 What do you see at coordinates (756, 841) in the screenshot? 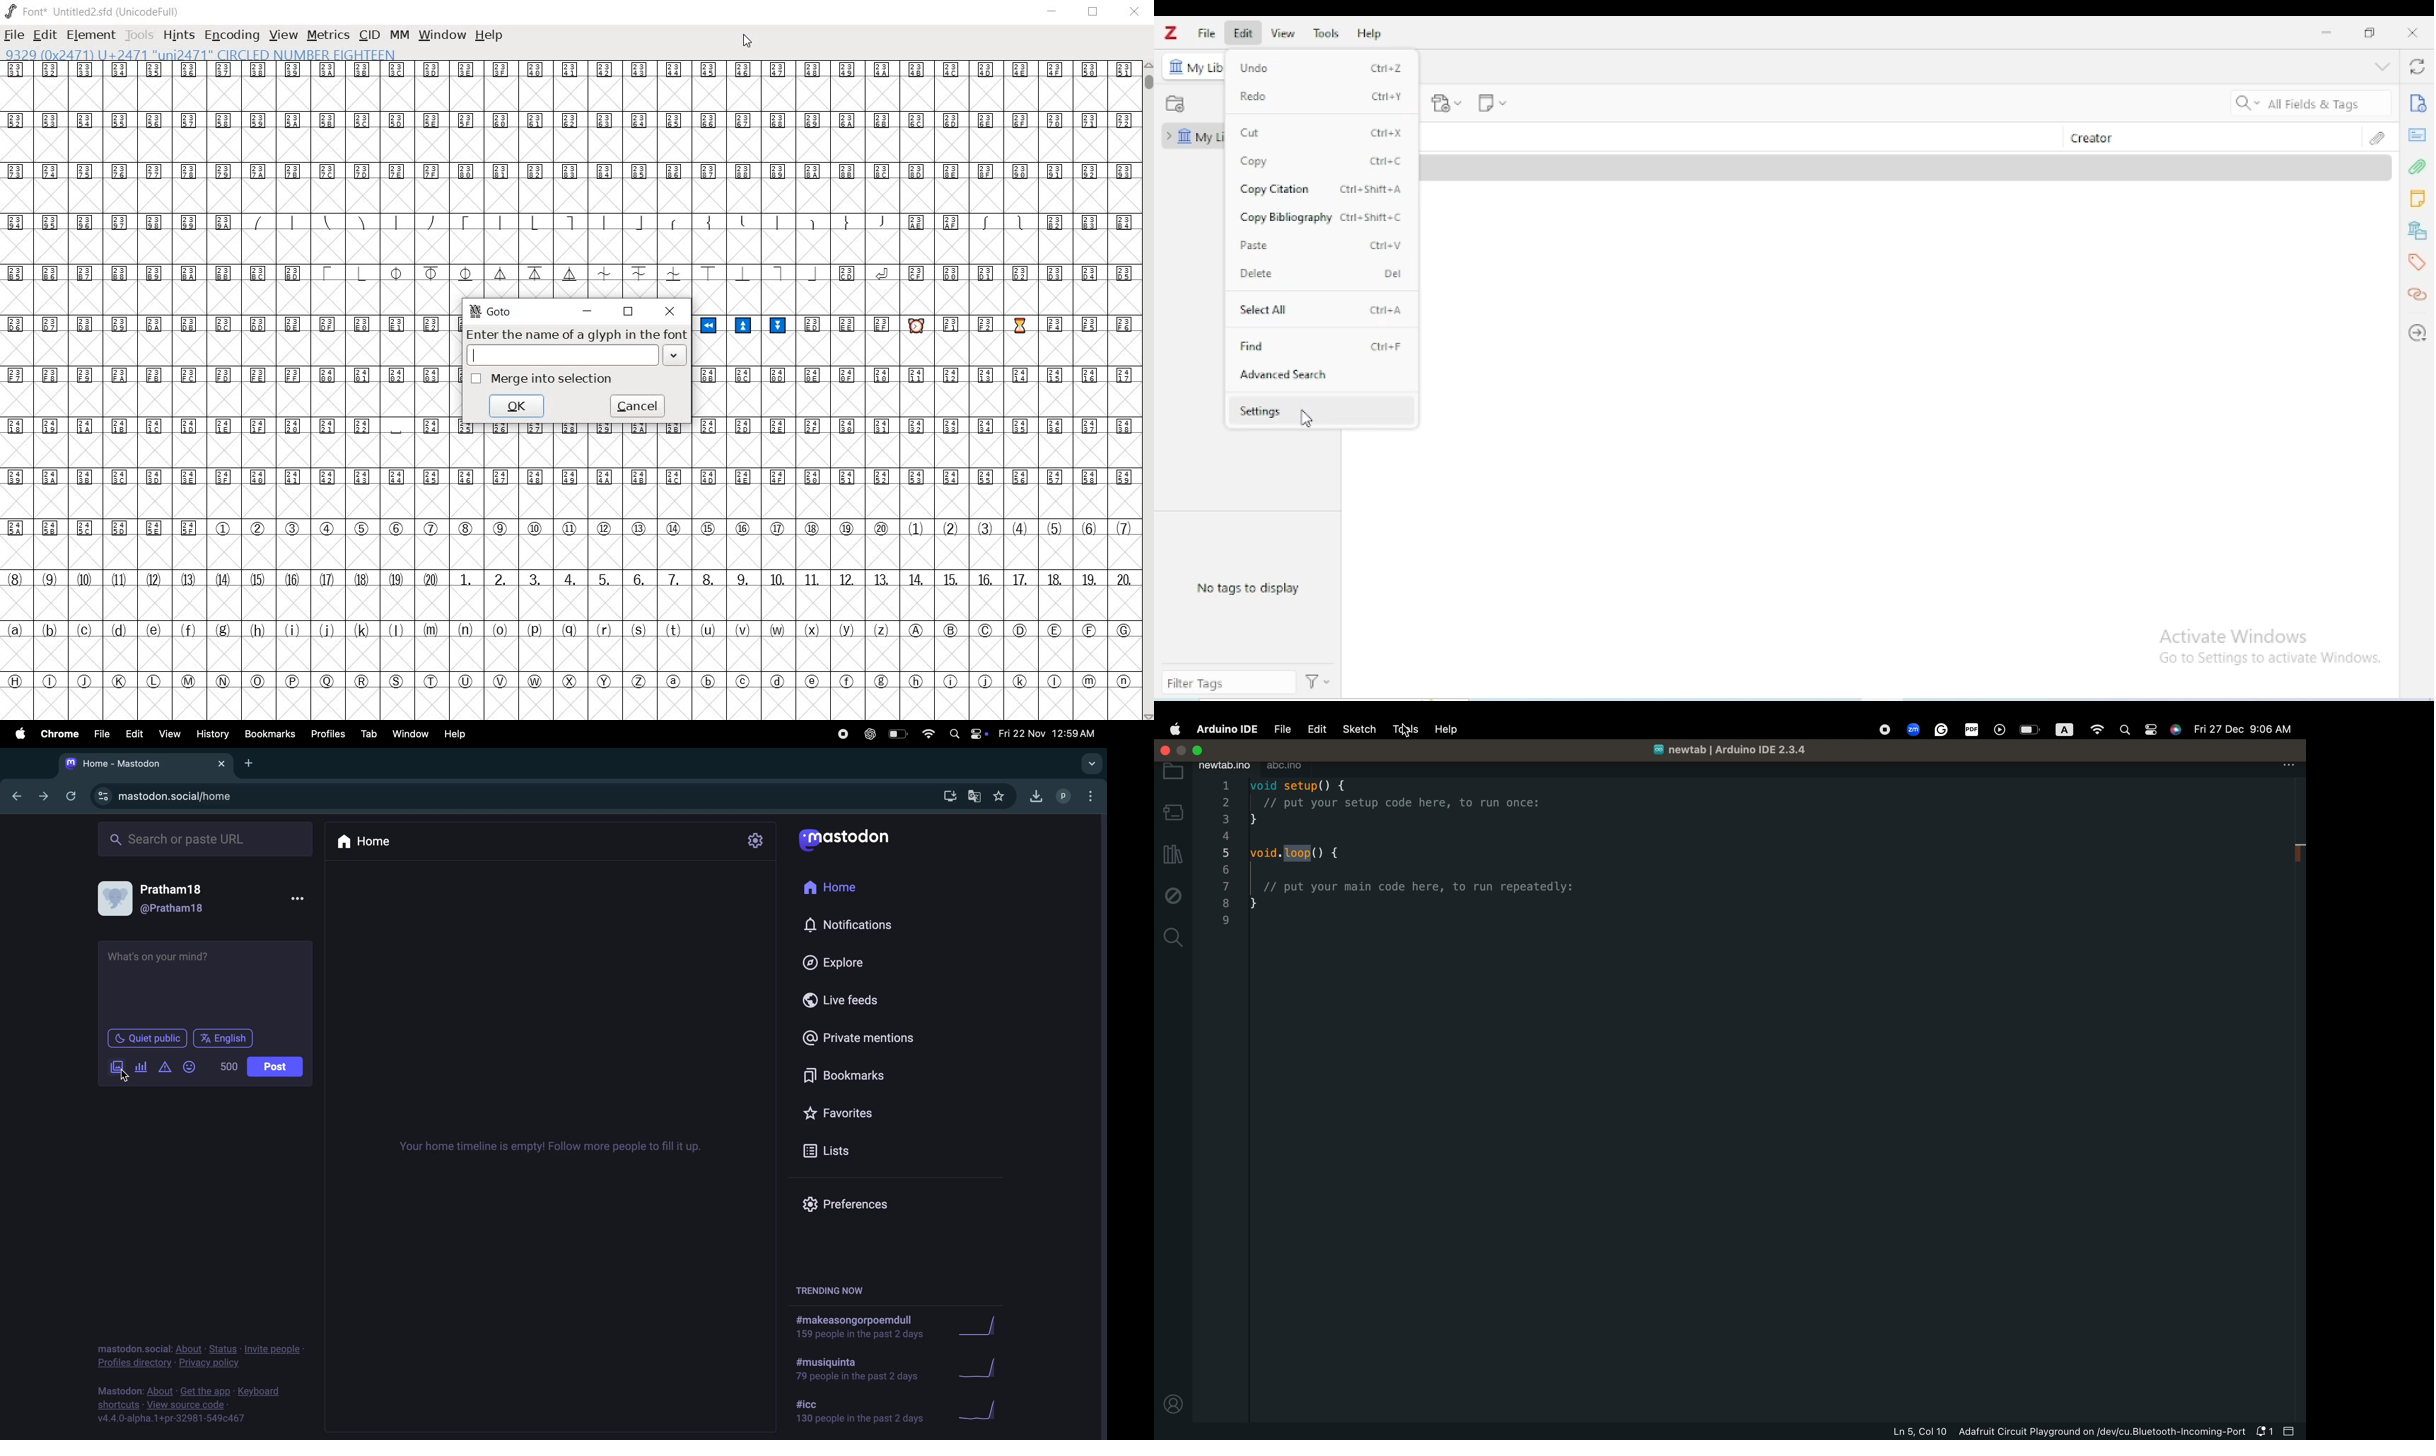
I see `settings` at bounding box center [756, 841].